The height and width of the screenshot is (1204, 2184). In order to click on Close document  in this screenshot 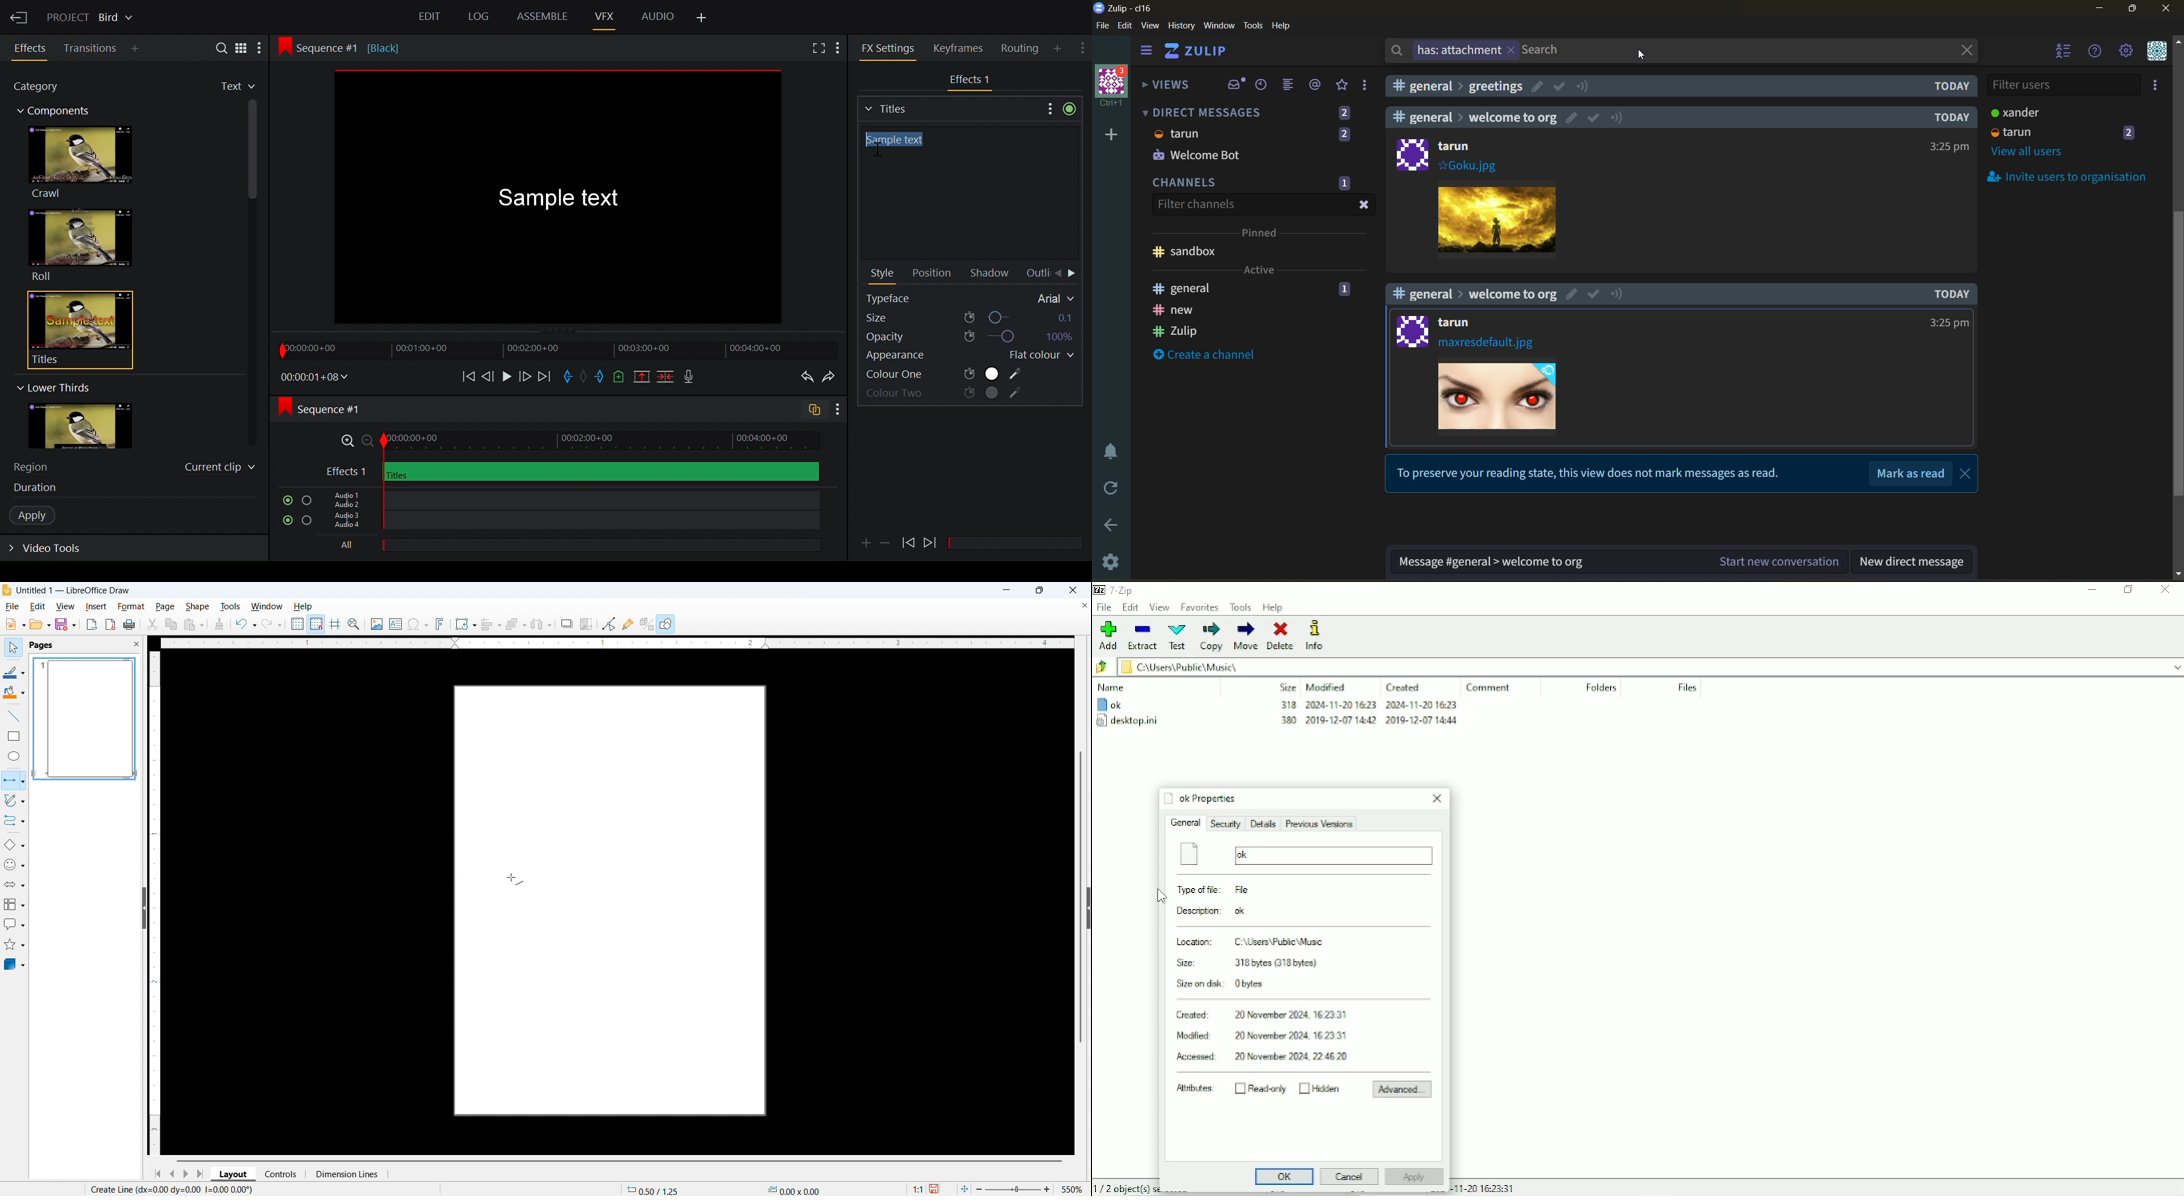, I will do `click(1084, 605)`.